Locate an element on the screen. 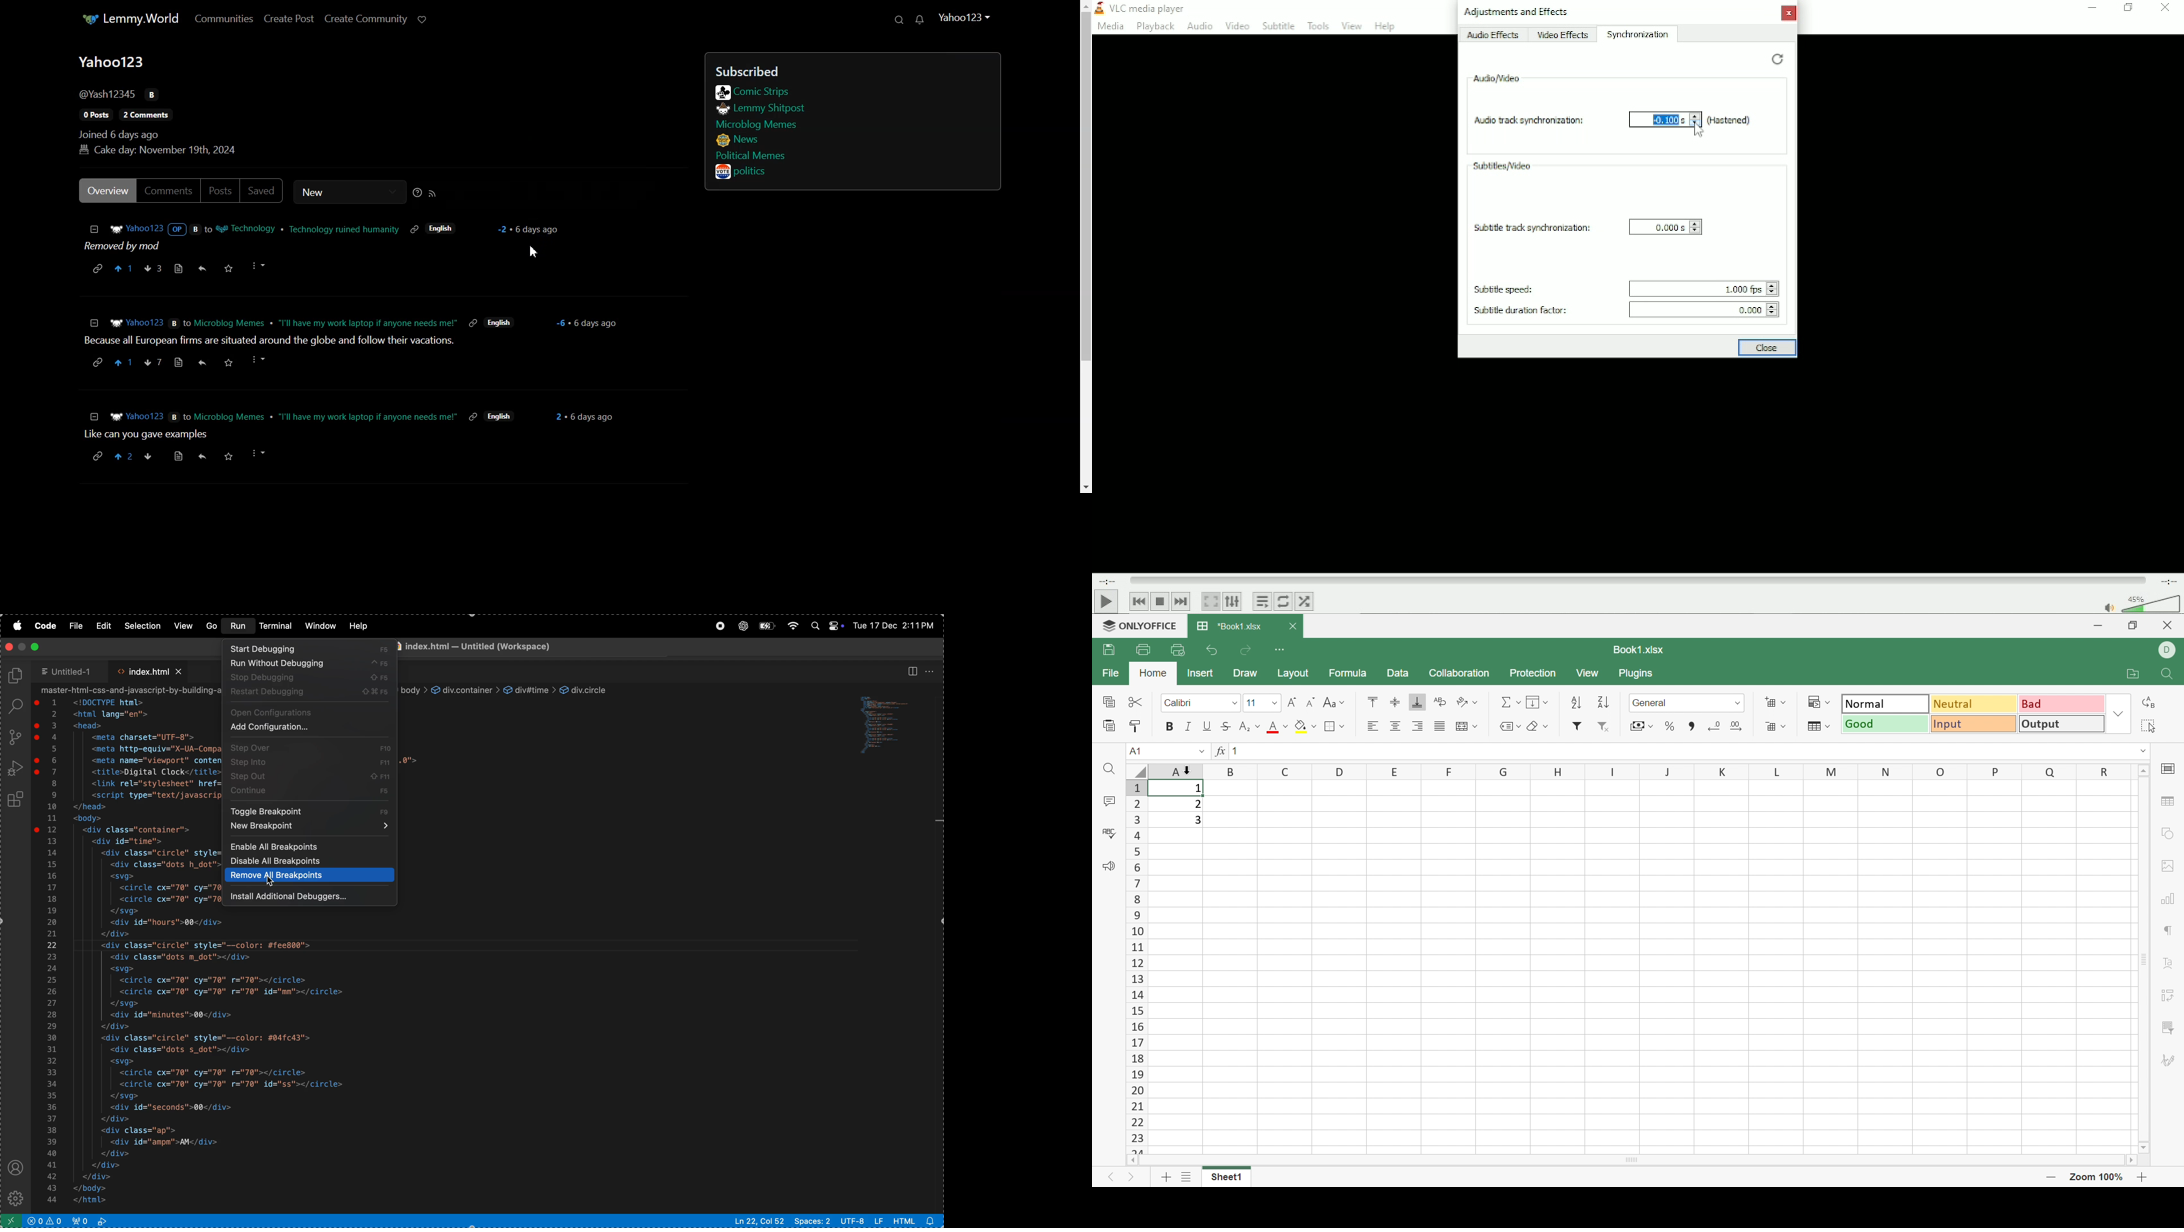  Synchronization is located at coordinates (1639, 34).